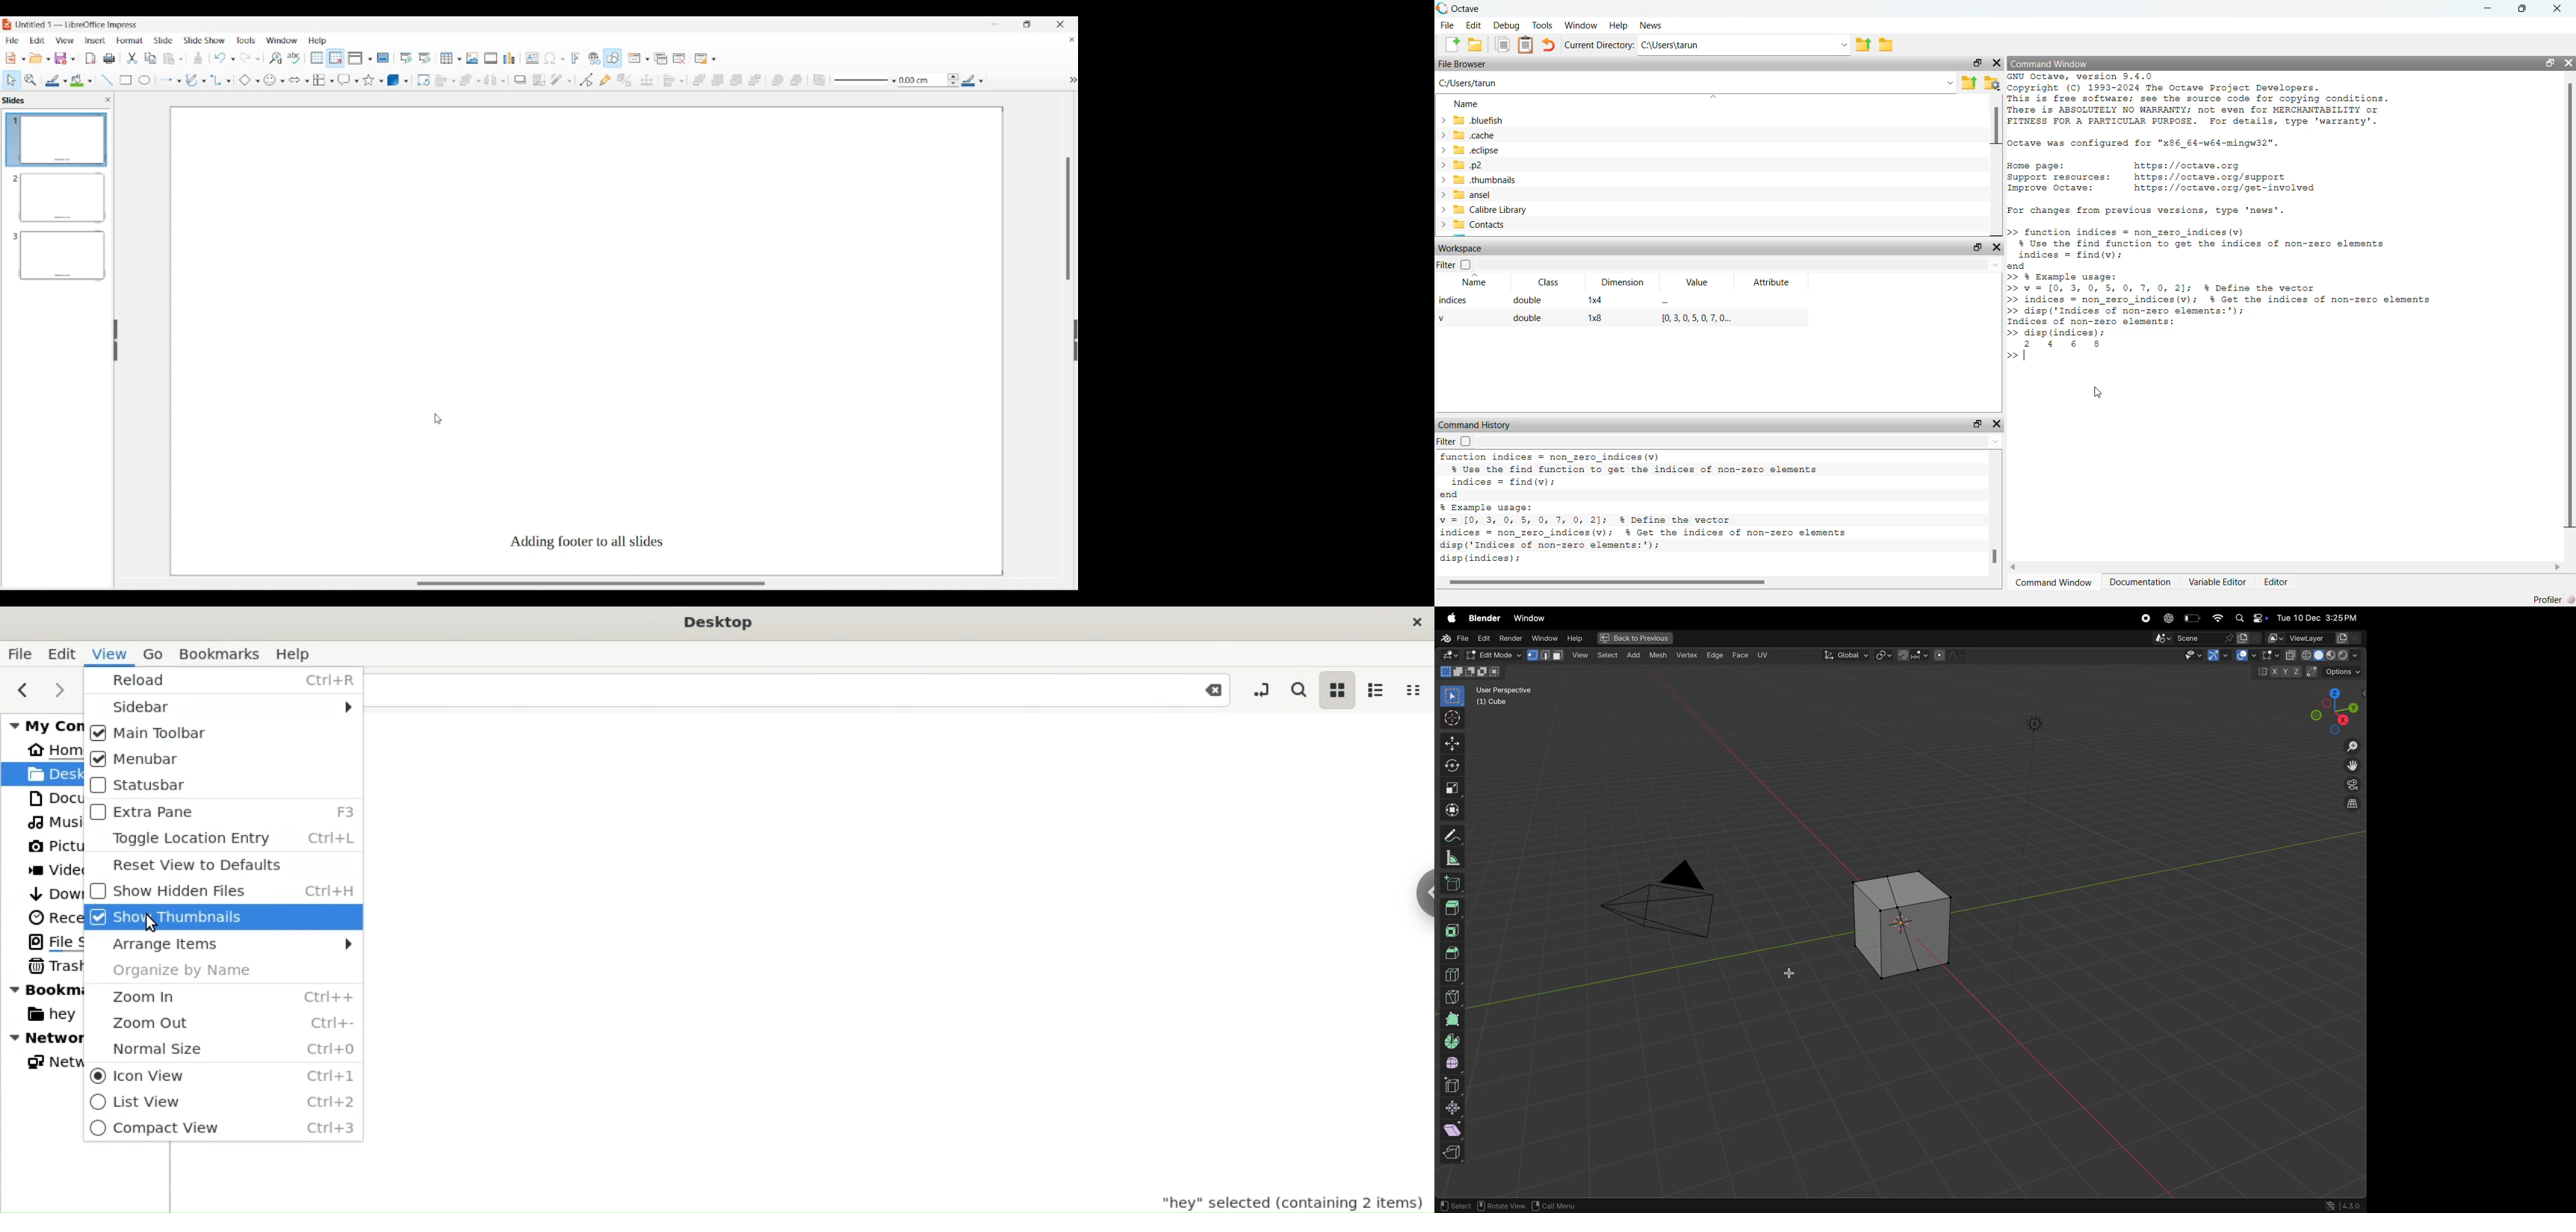  Describe the element at coordinates (451, 58) in the screenshot. I see `Insert table options` at that location.